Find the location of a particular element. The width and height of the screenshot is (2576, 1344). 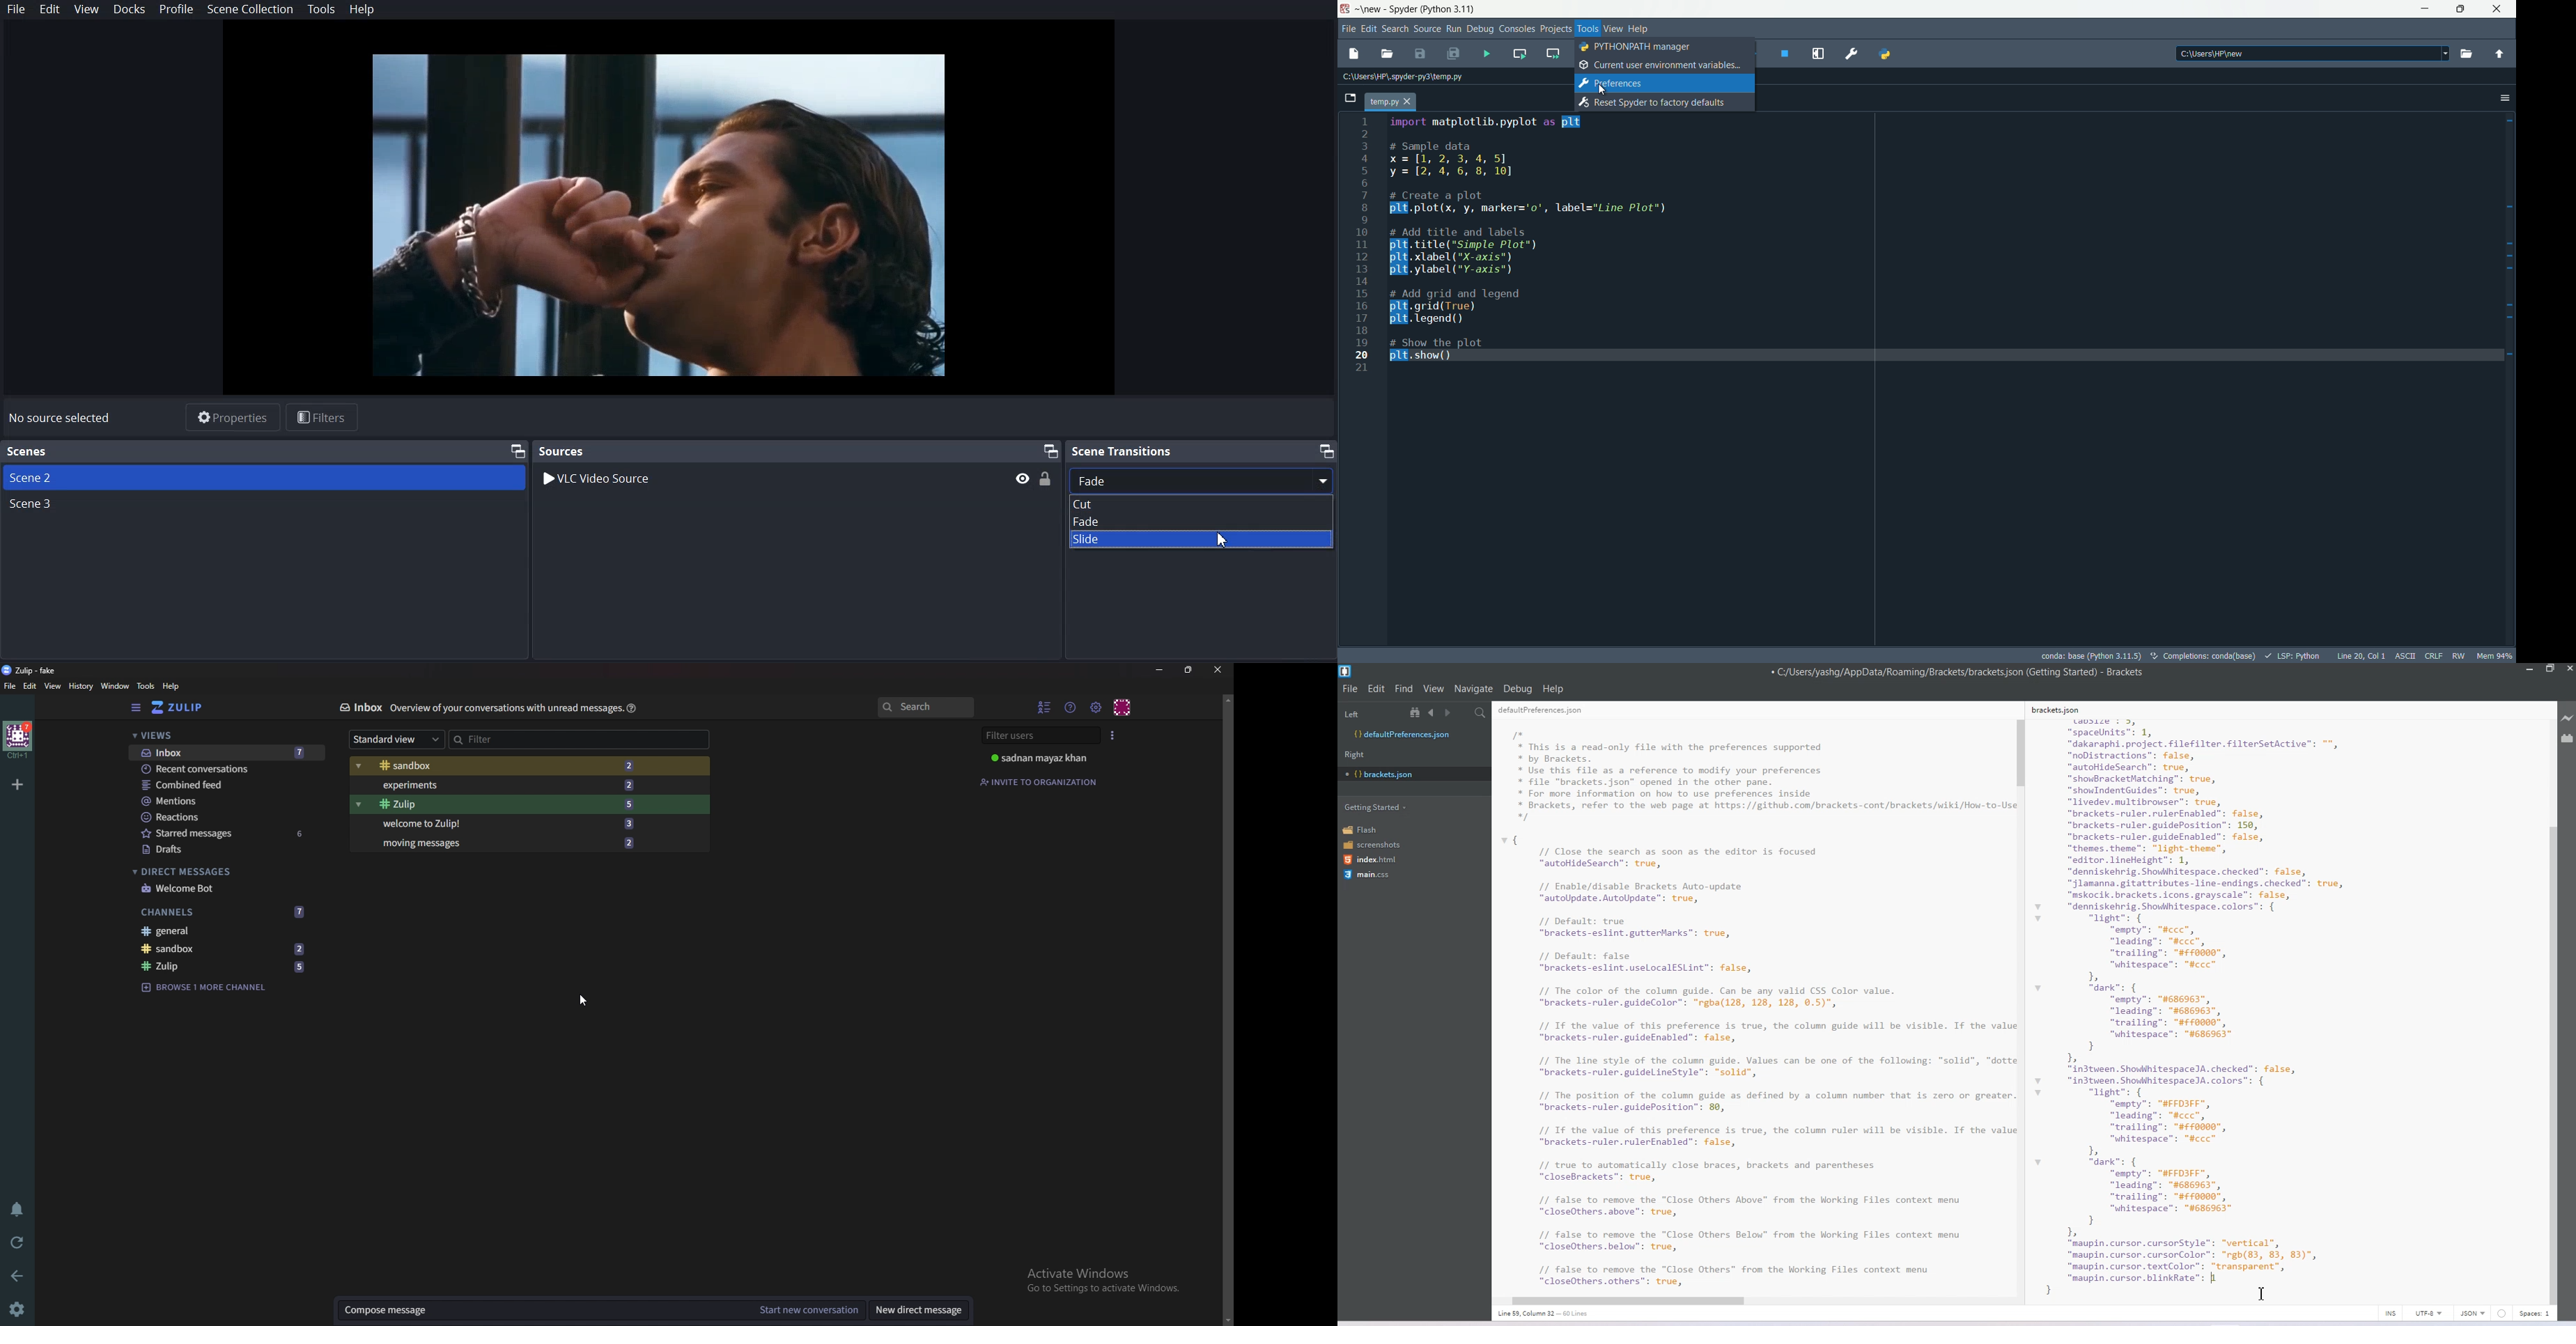

View in file Tree is located at coordinates (1417, 712).